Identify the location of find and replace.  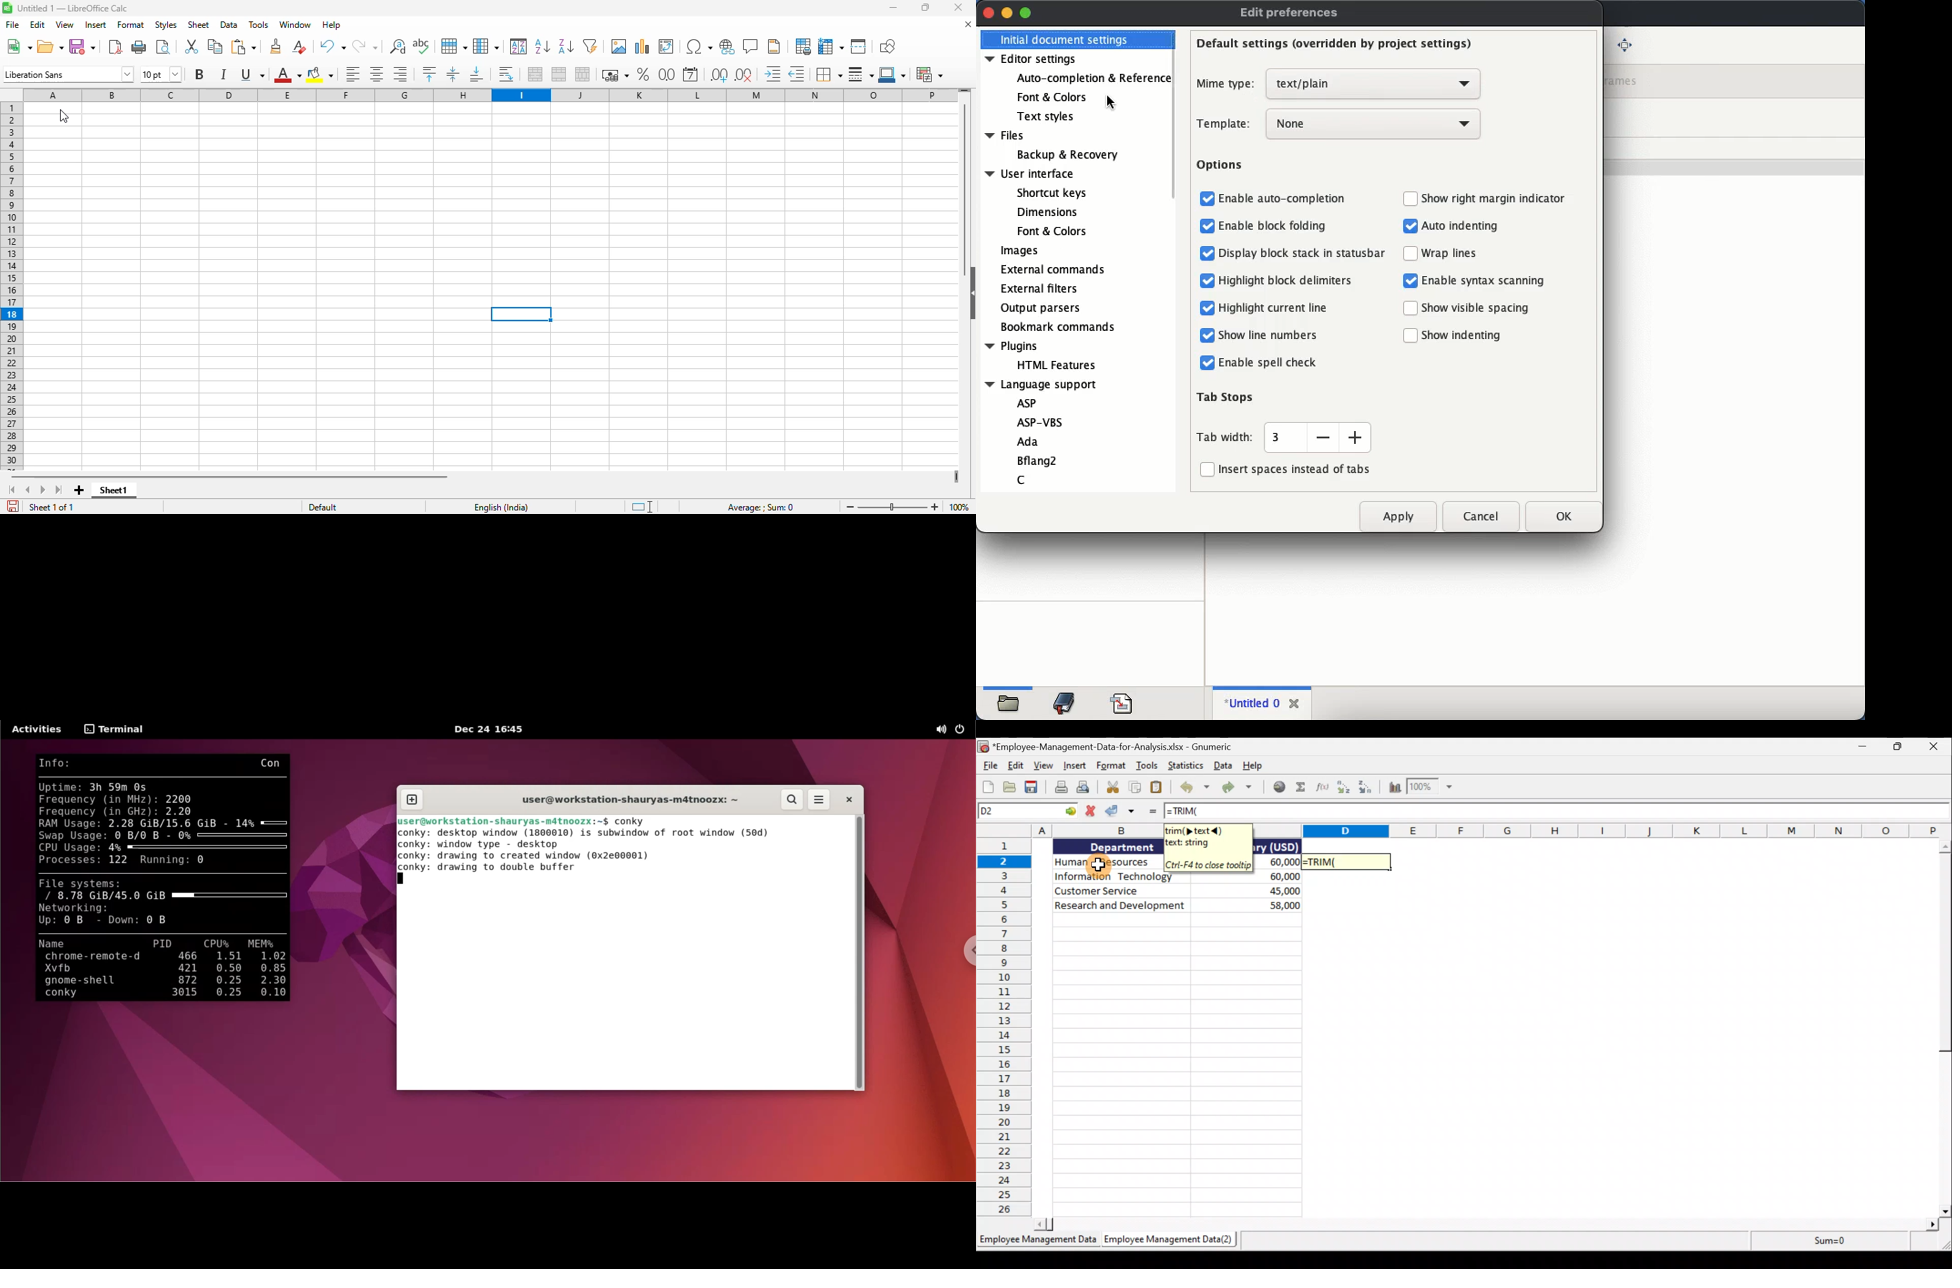
(398, 46).